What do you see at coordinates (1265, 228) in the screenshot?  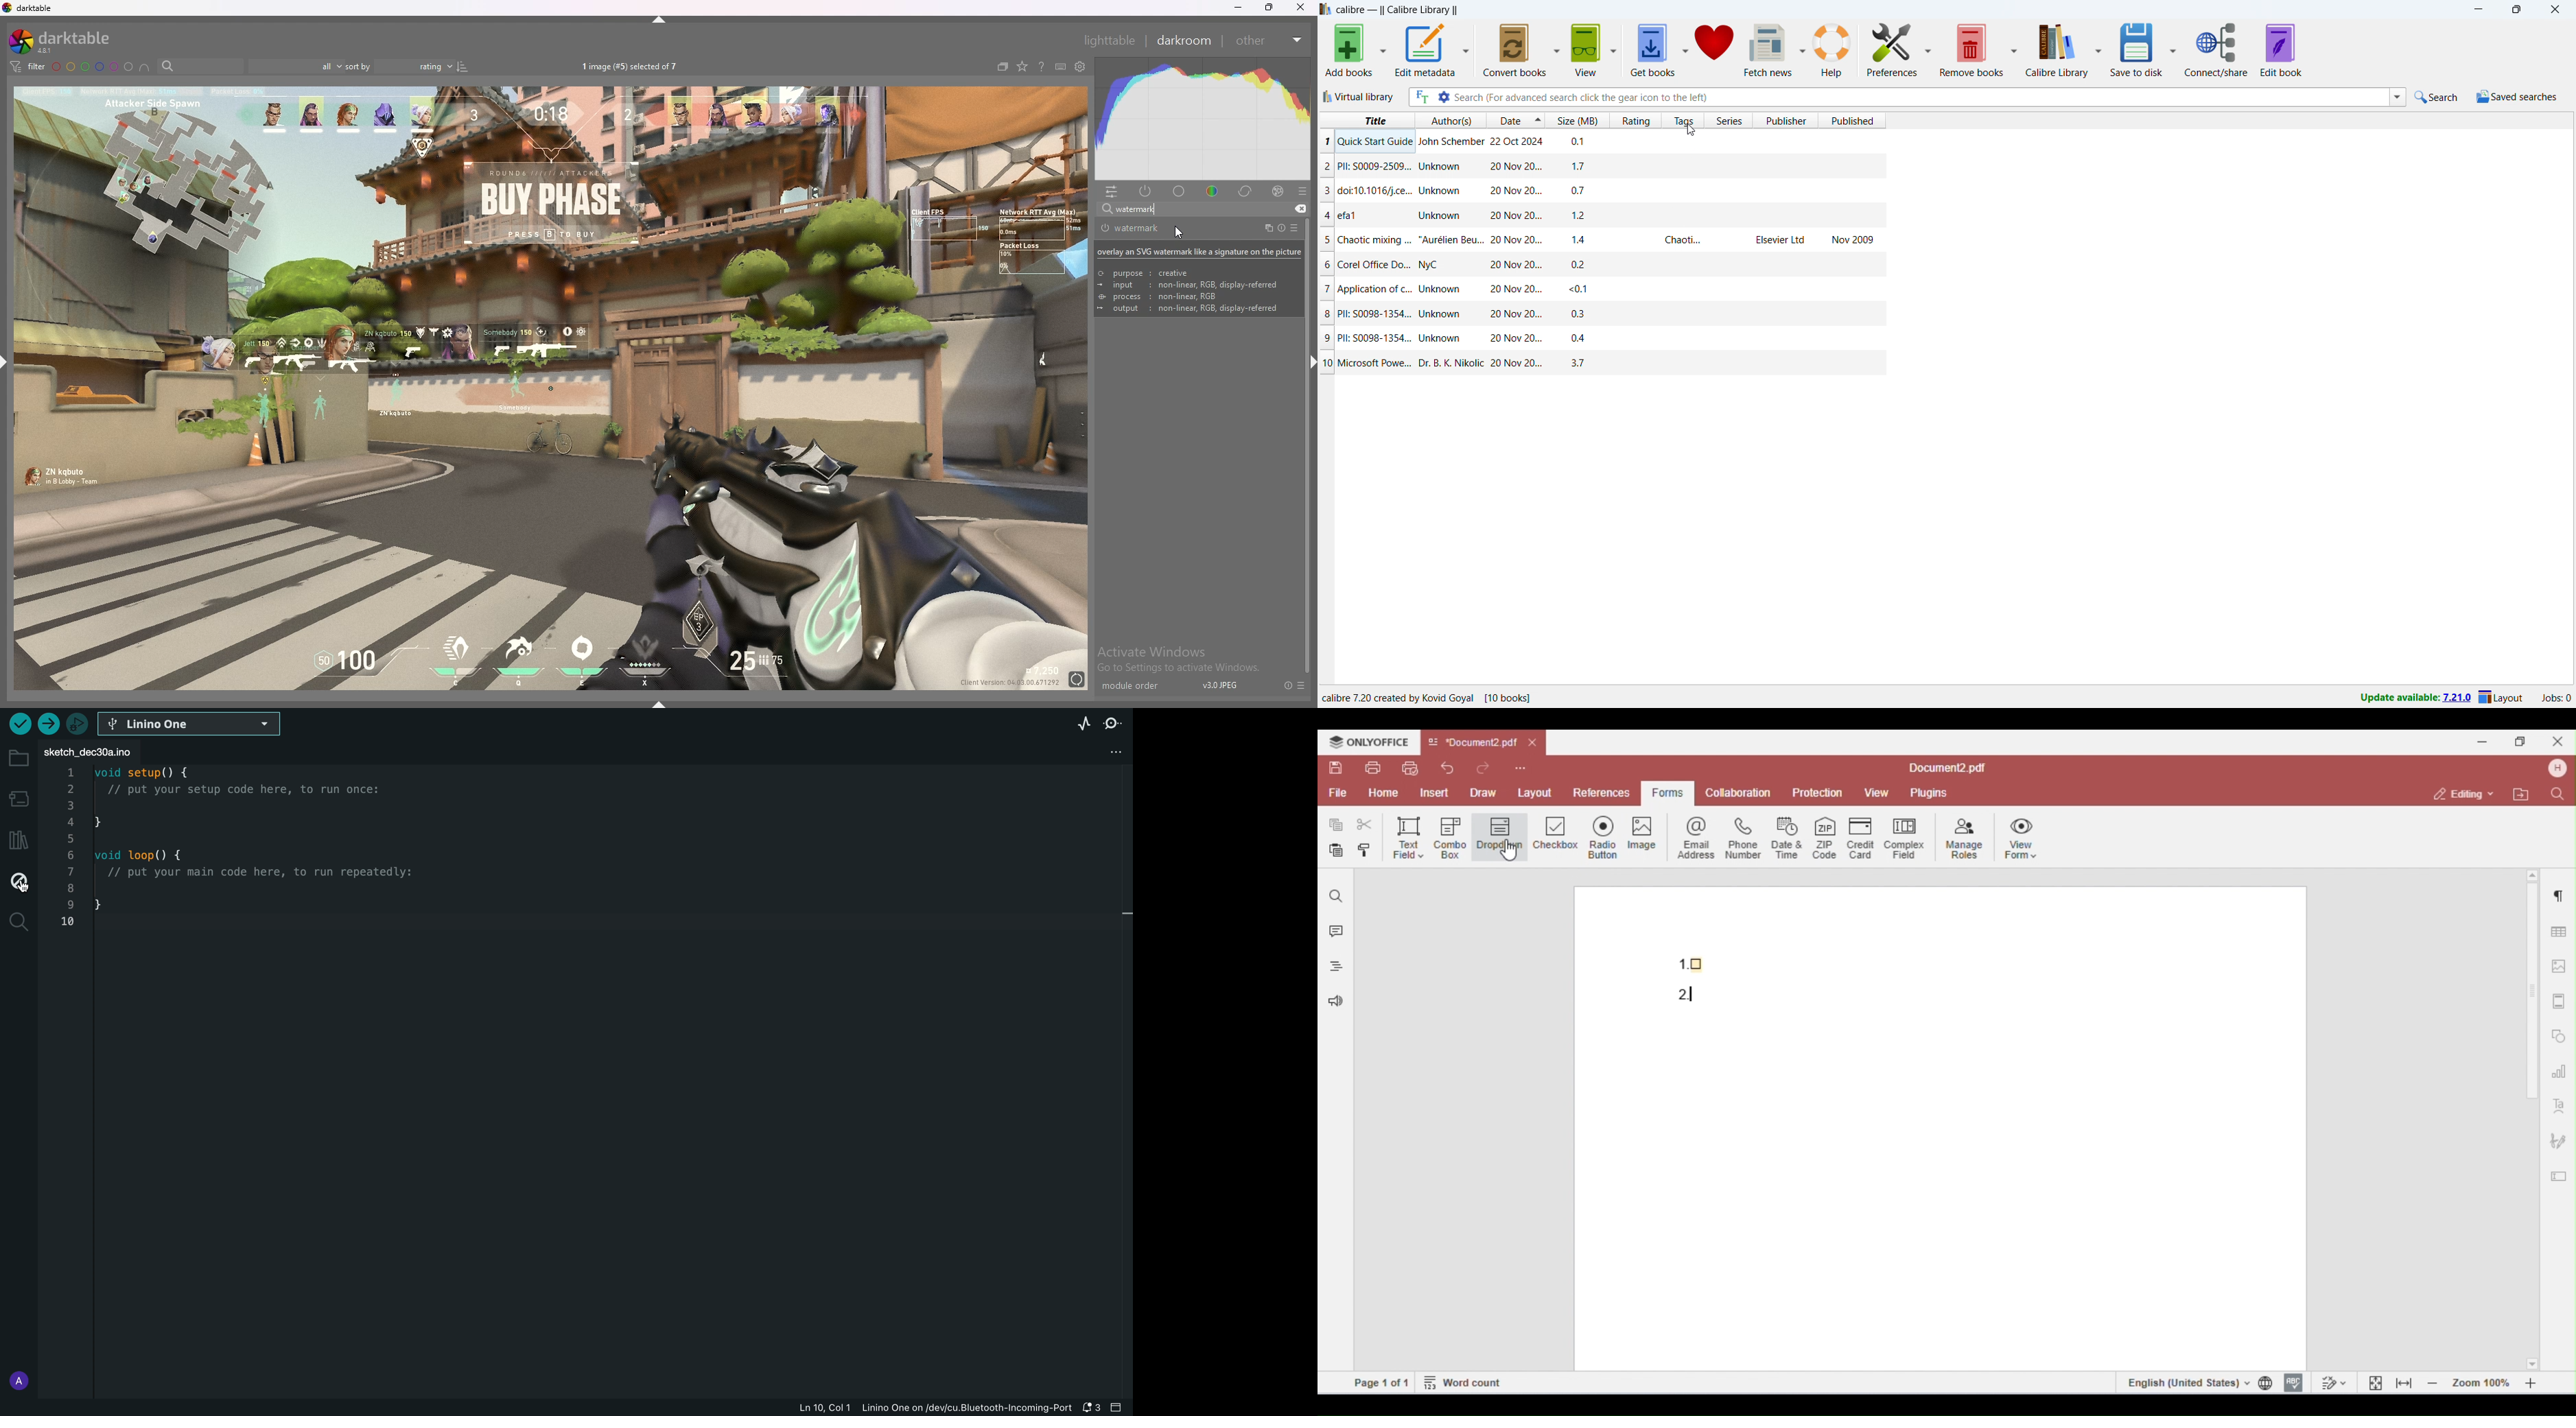 I see `multiple instances action` at bounding box center [1265, 228].